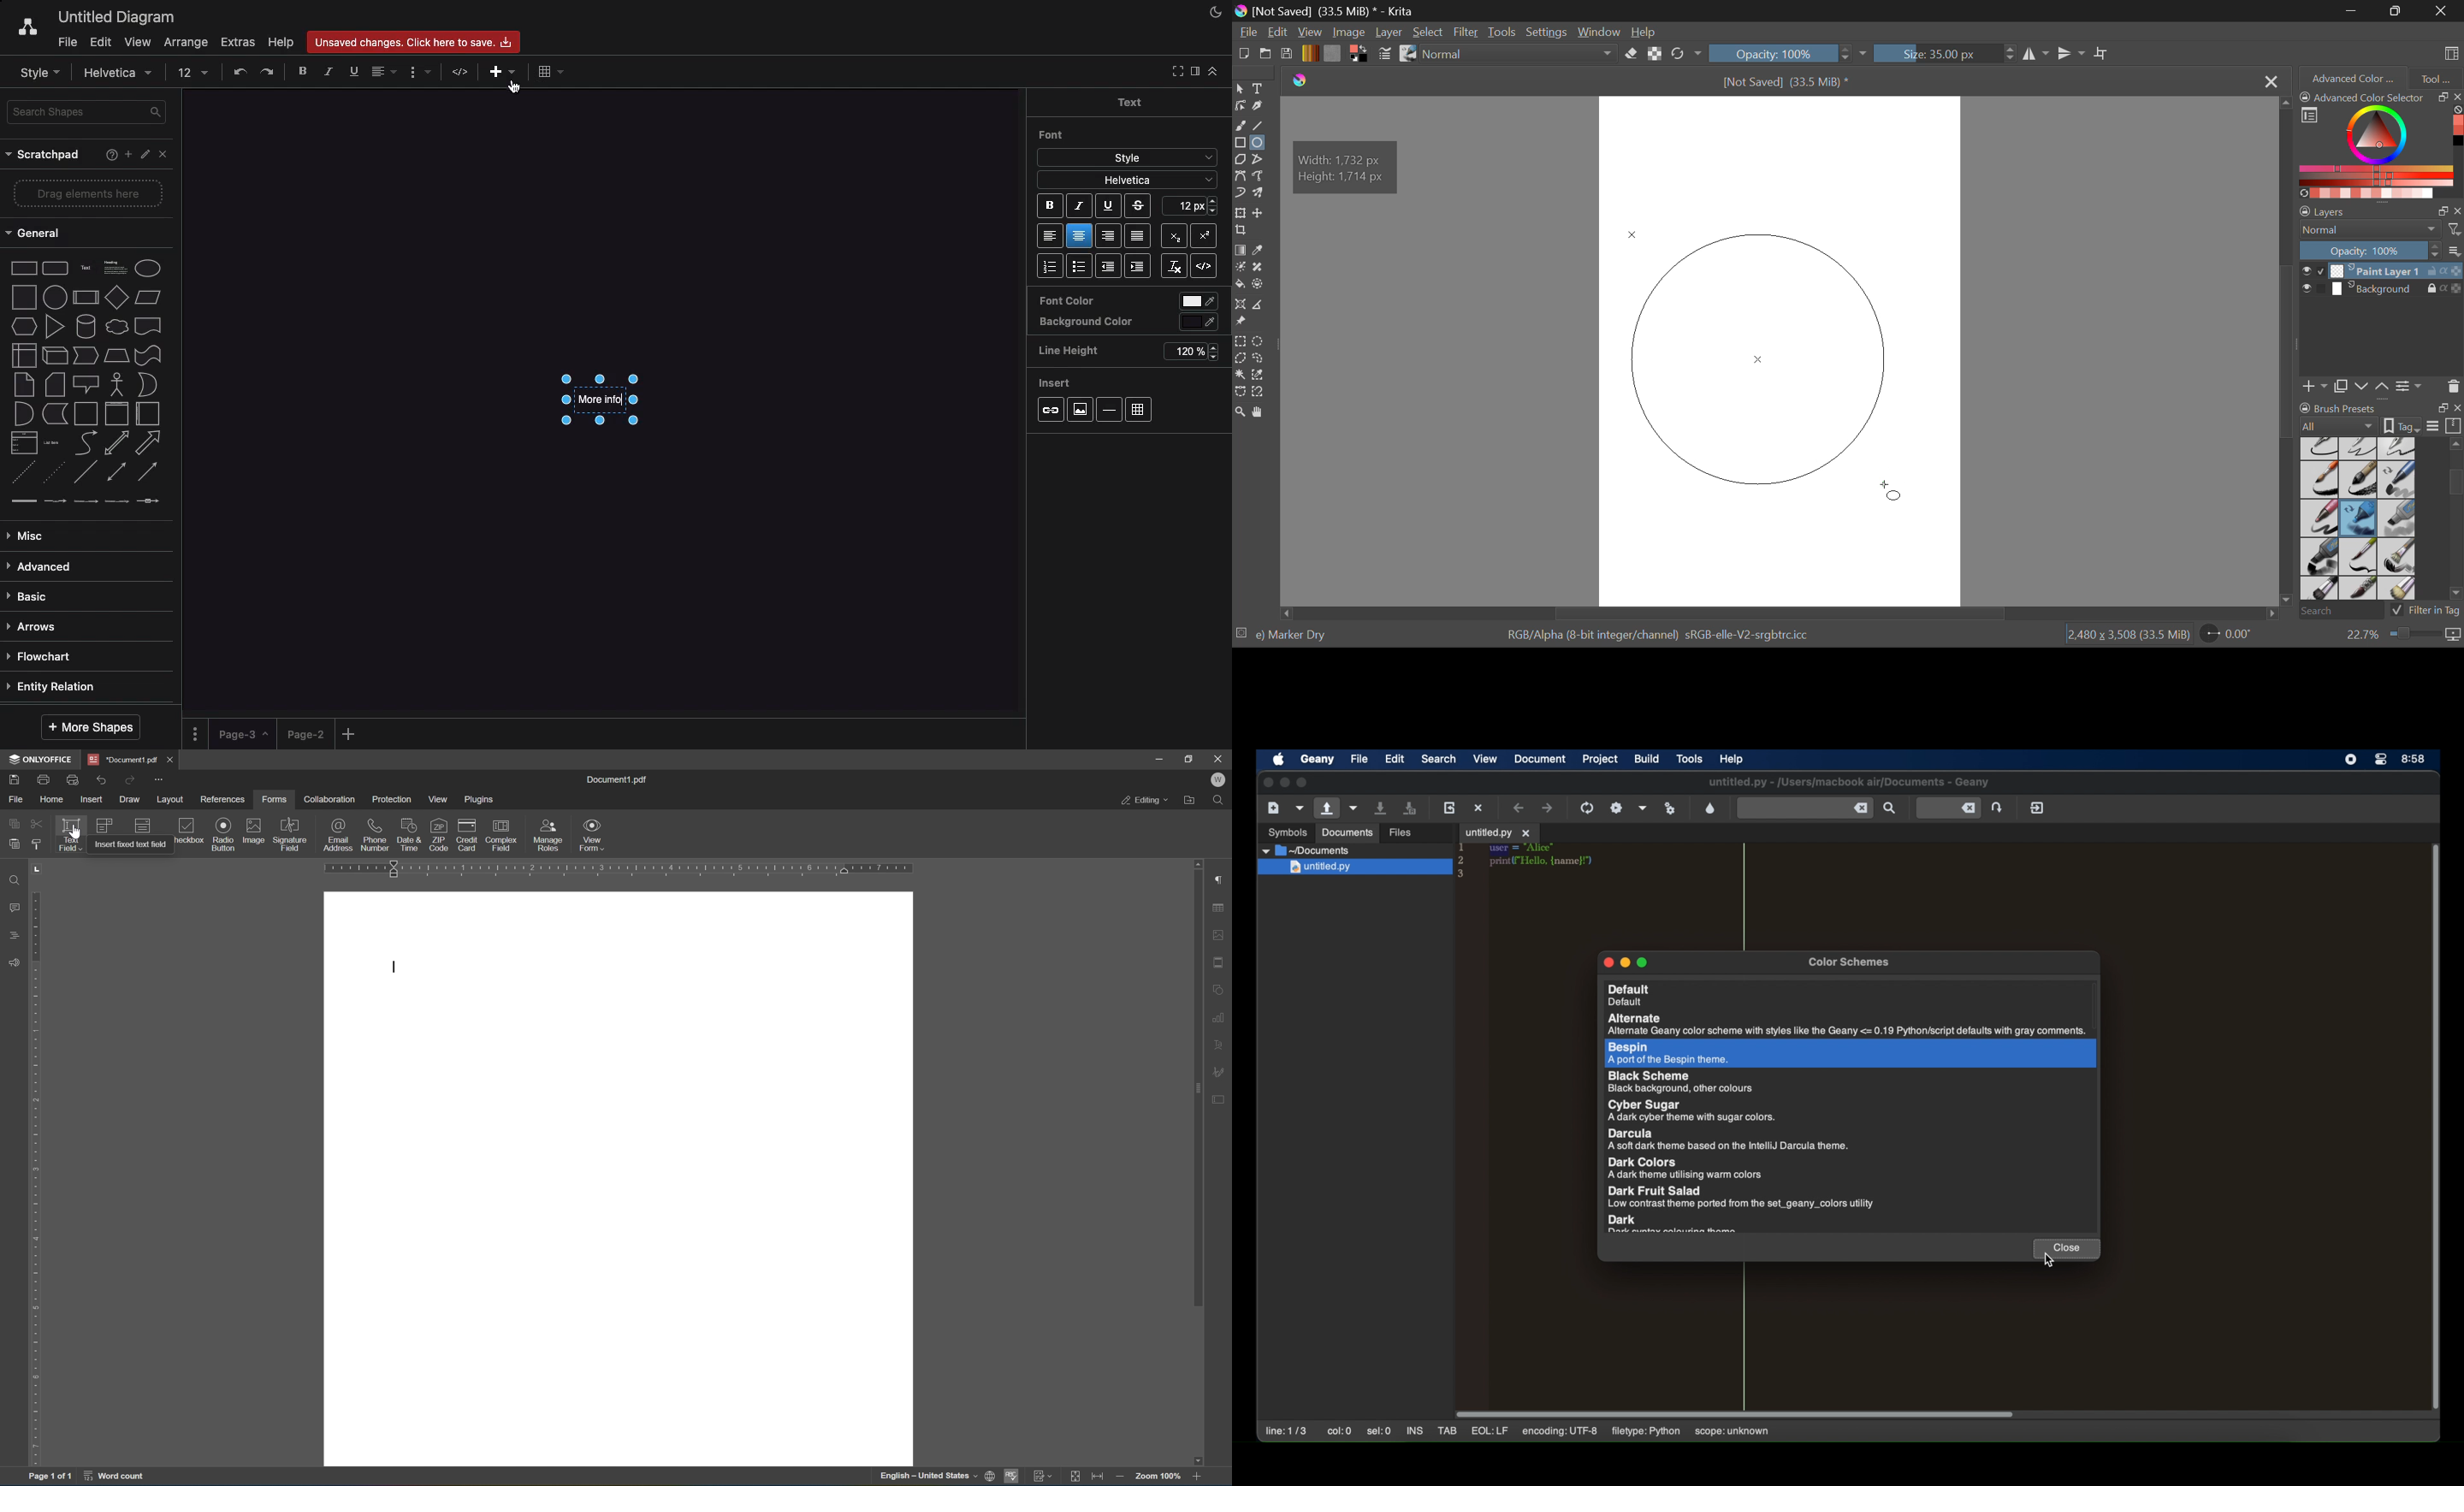 The width and height of the screenshot is (2464, 1512). What do you see at coordinates (1122, 1479) in the screenshot?
I see `zoom out` at bounding box center [1122, 1479].